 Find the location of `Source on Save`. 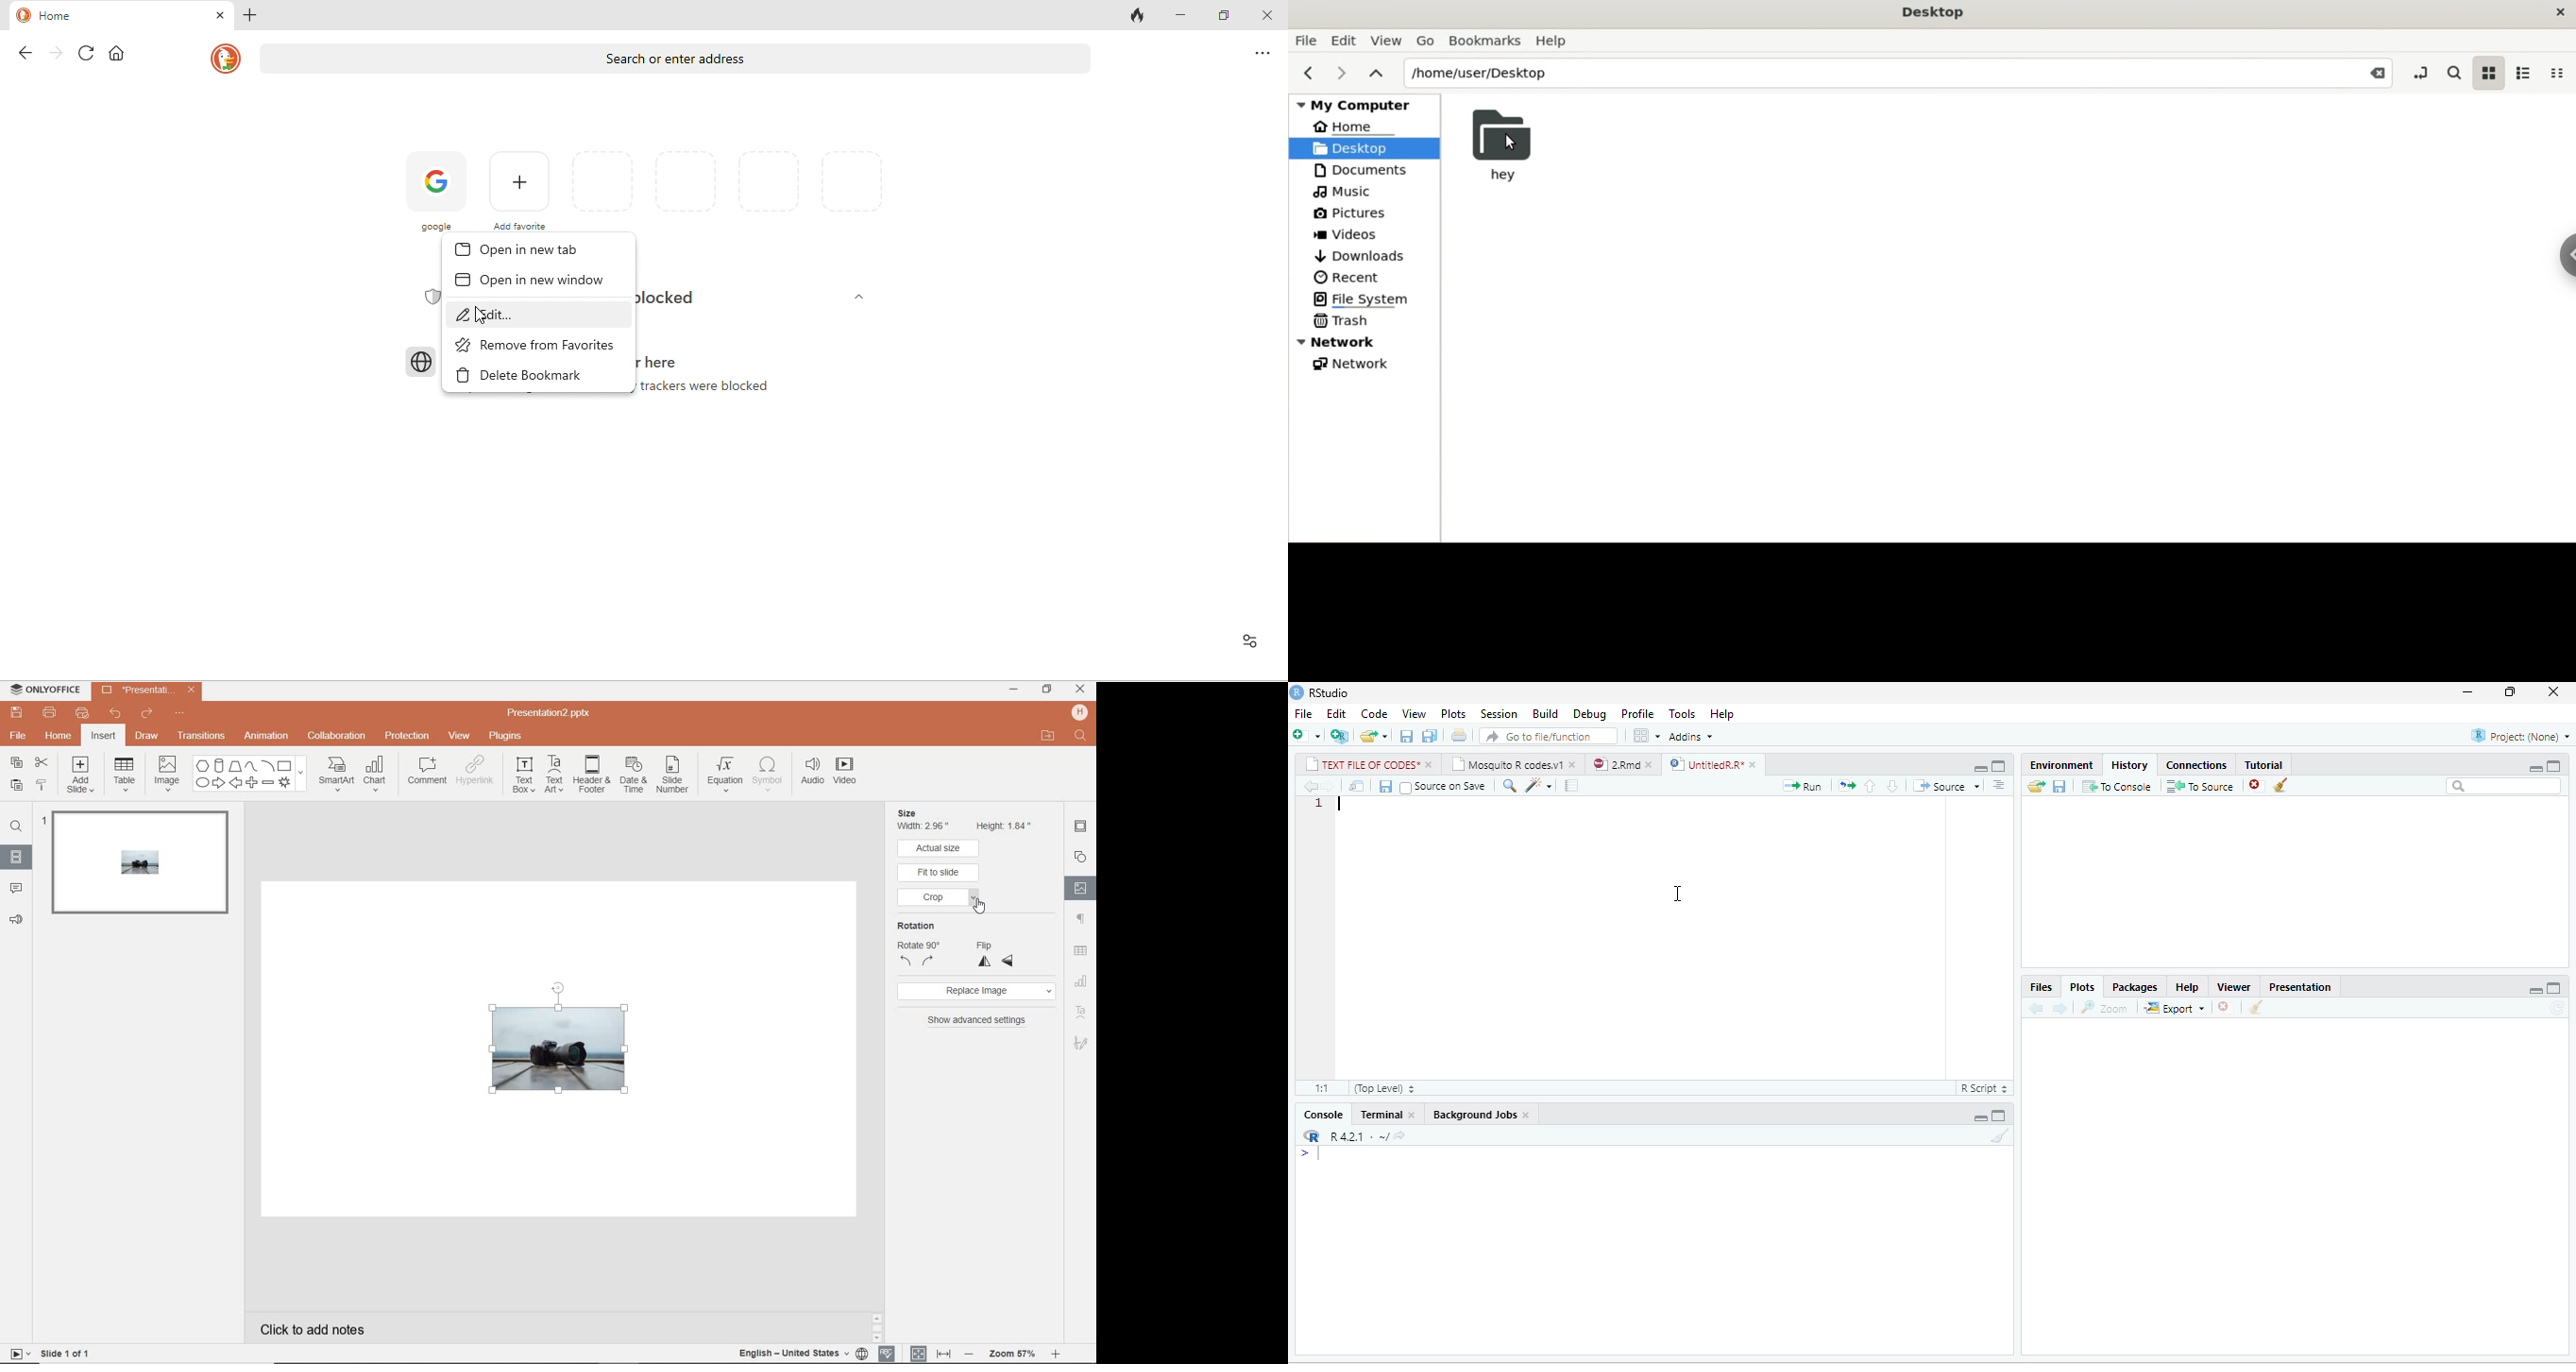

Source on Save is located at coordinates (1443, 786).